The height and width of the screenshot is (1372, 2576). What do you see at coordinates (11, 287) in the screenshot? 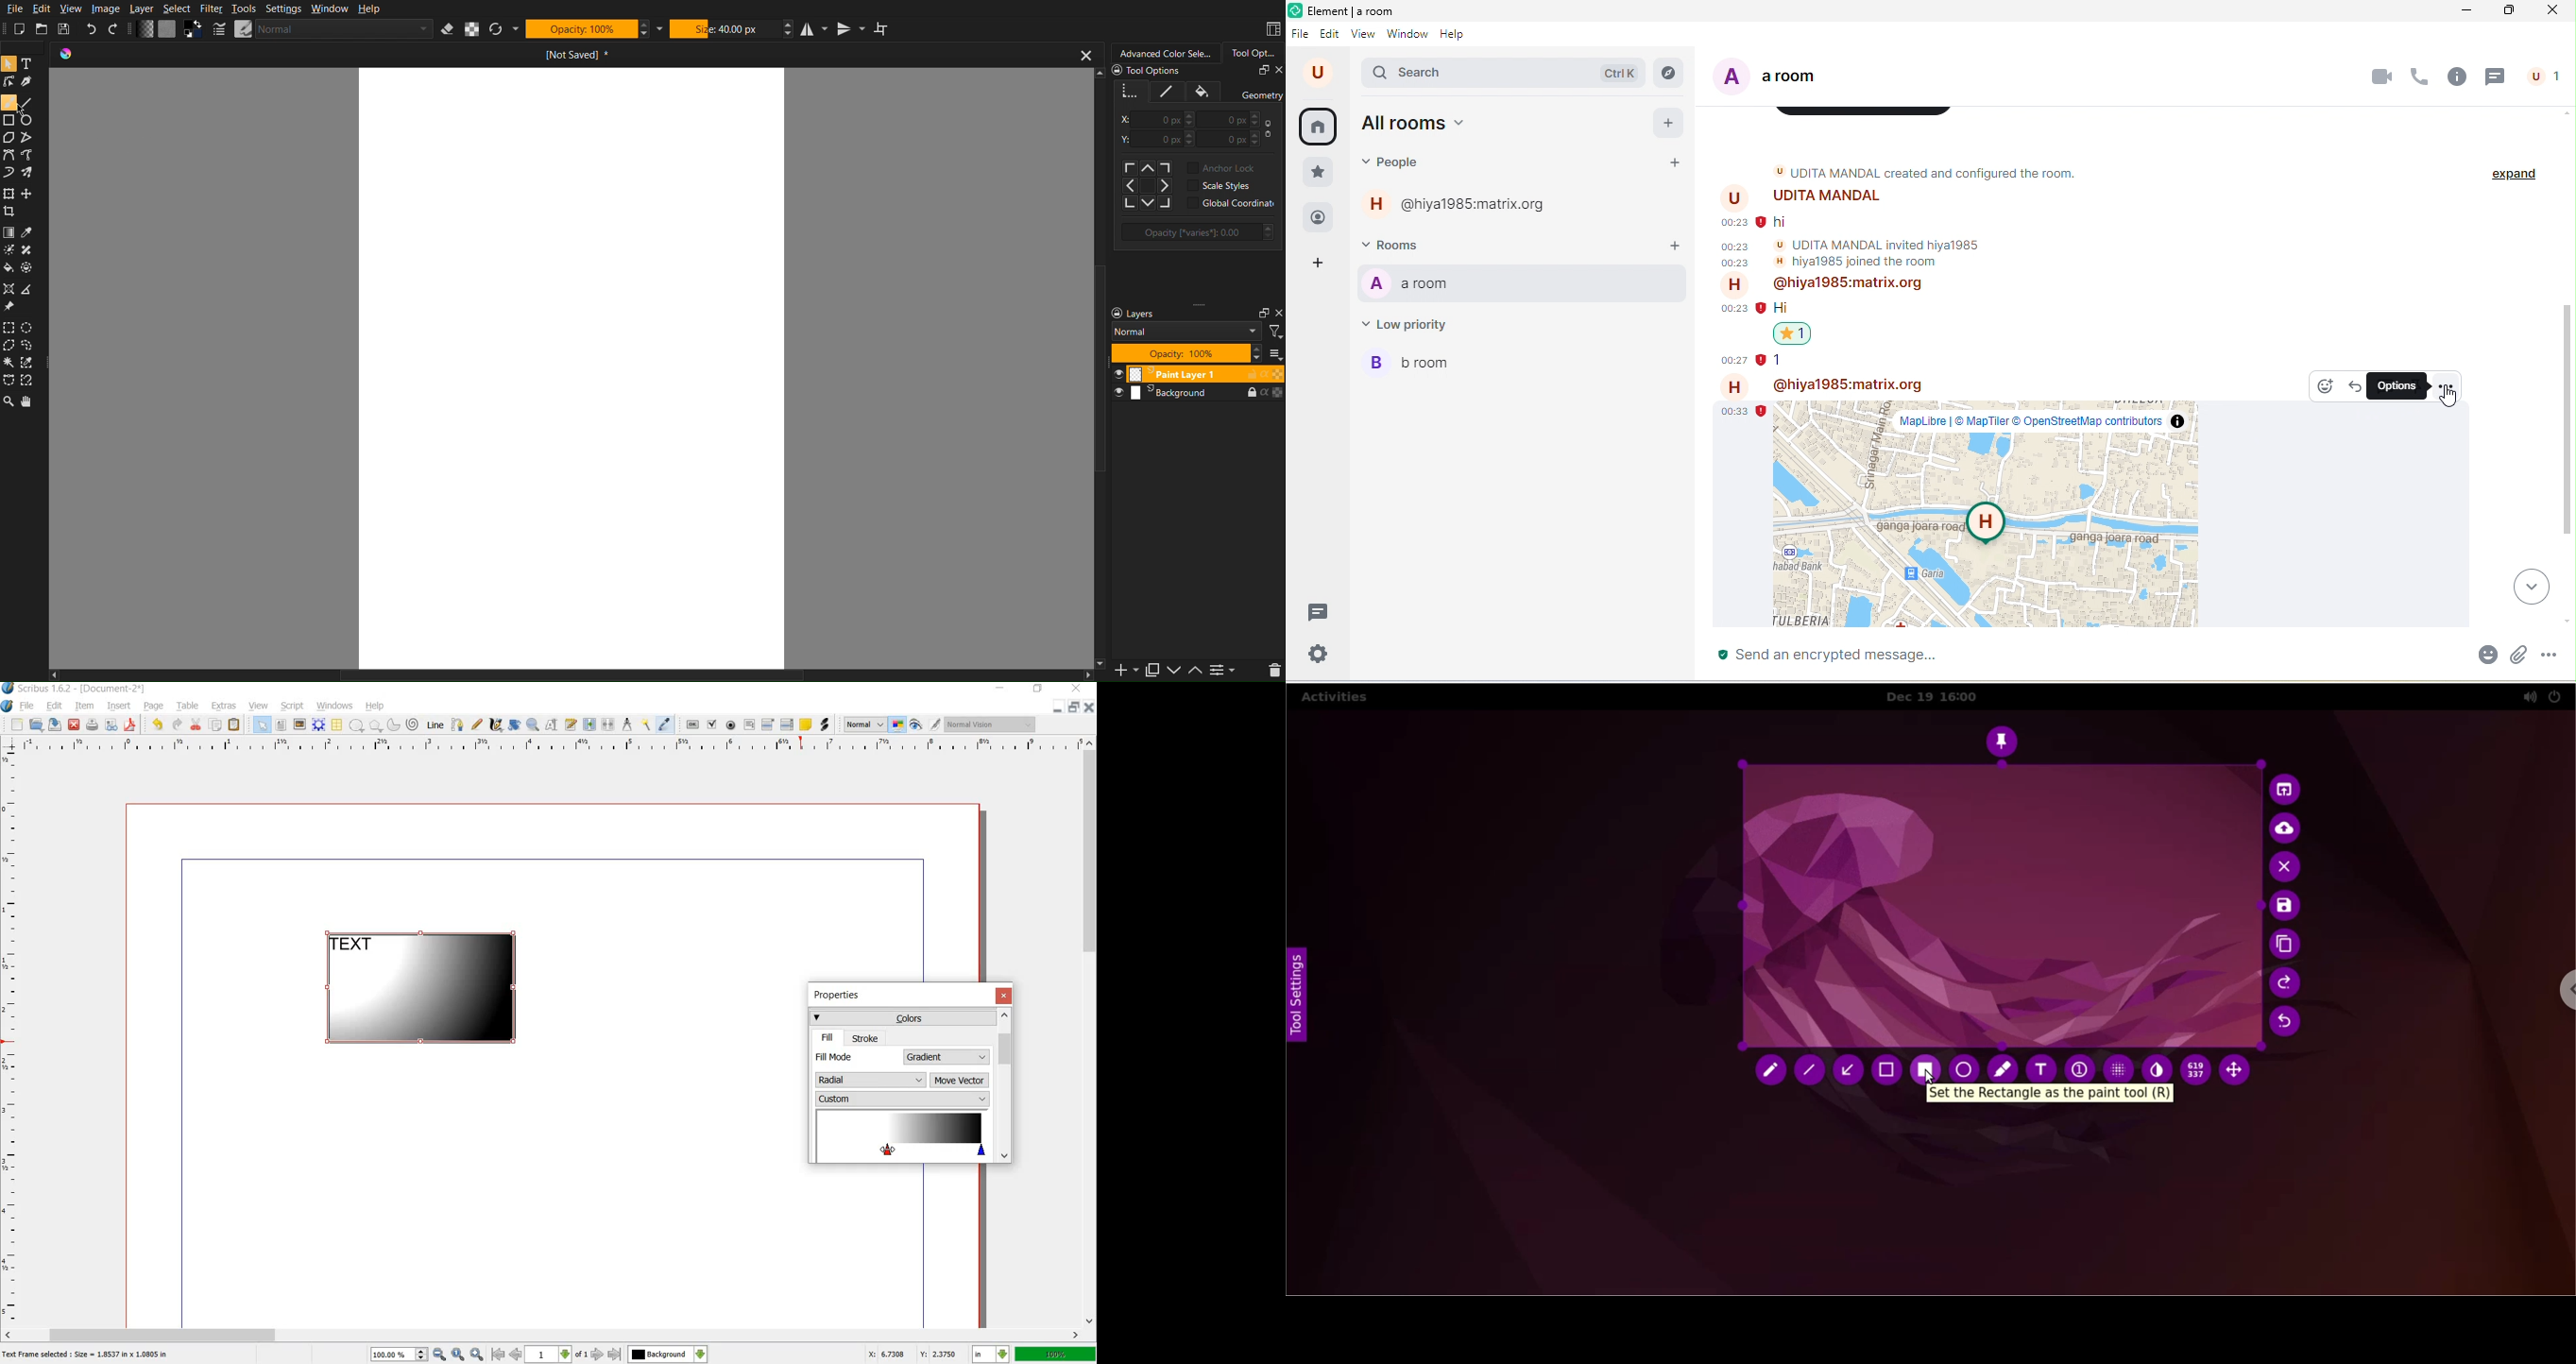
I see `Misc Tools` at bounding box center [11, 287].